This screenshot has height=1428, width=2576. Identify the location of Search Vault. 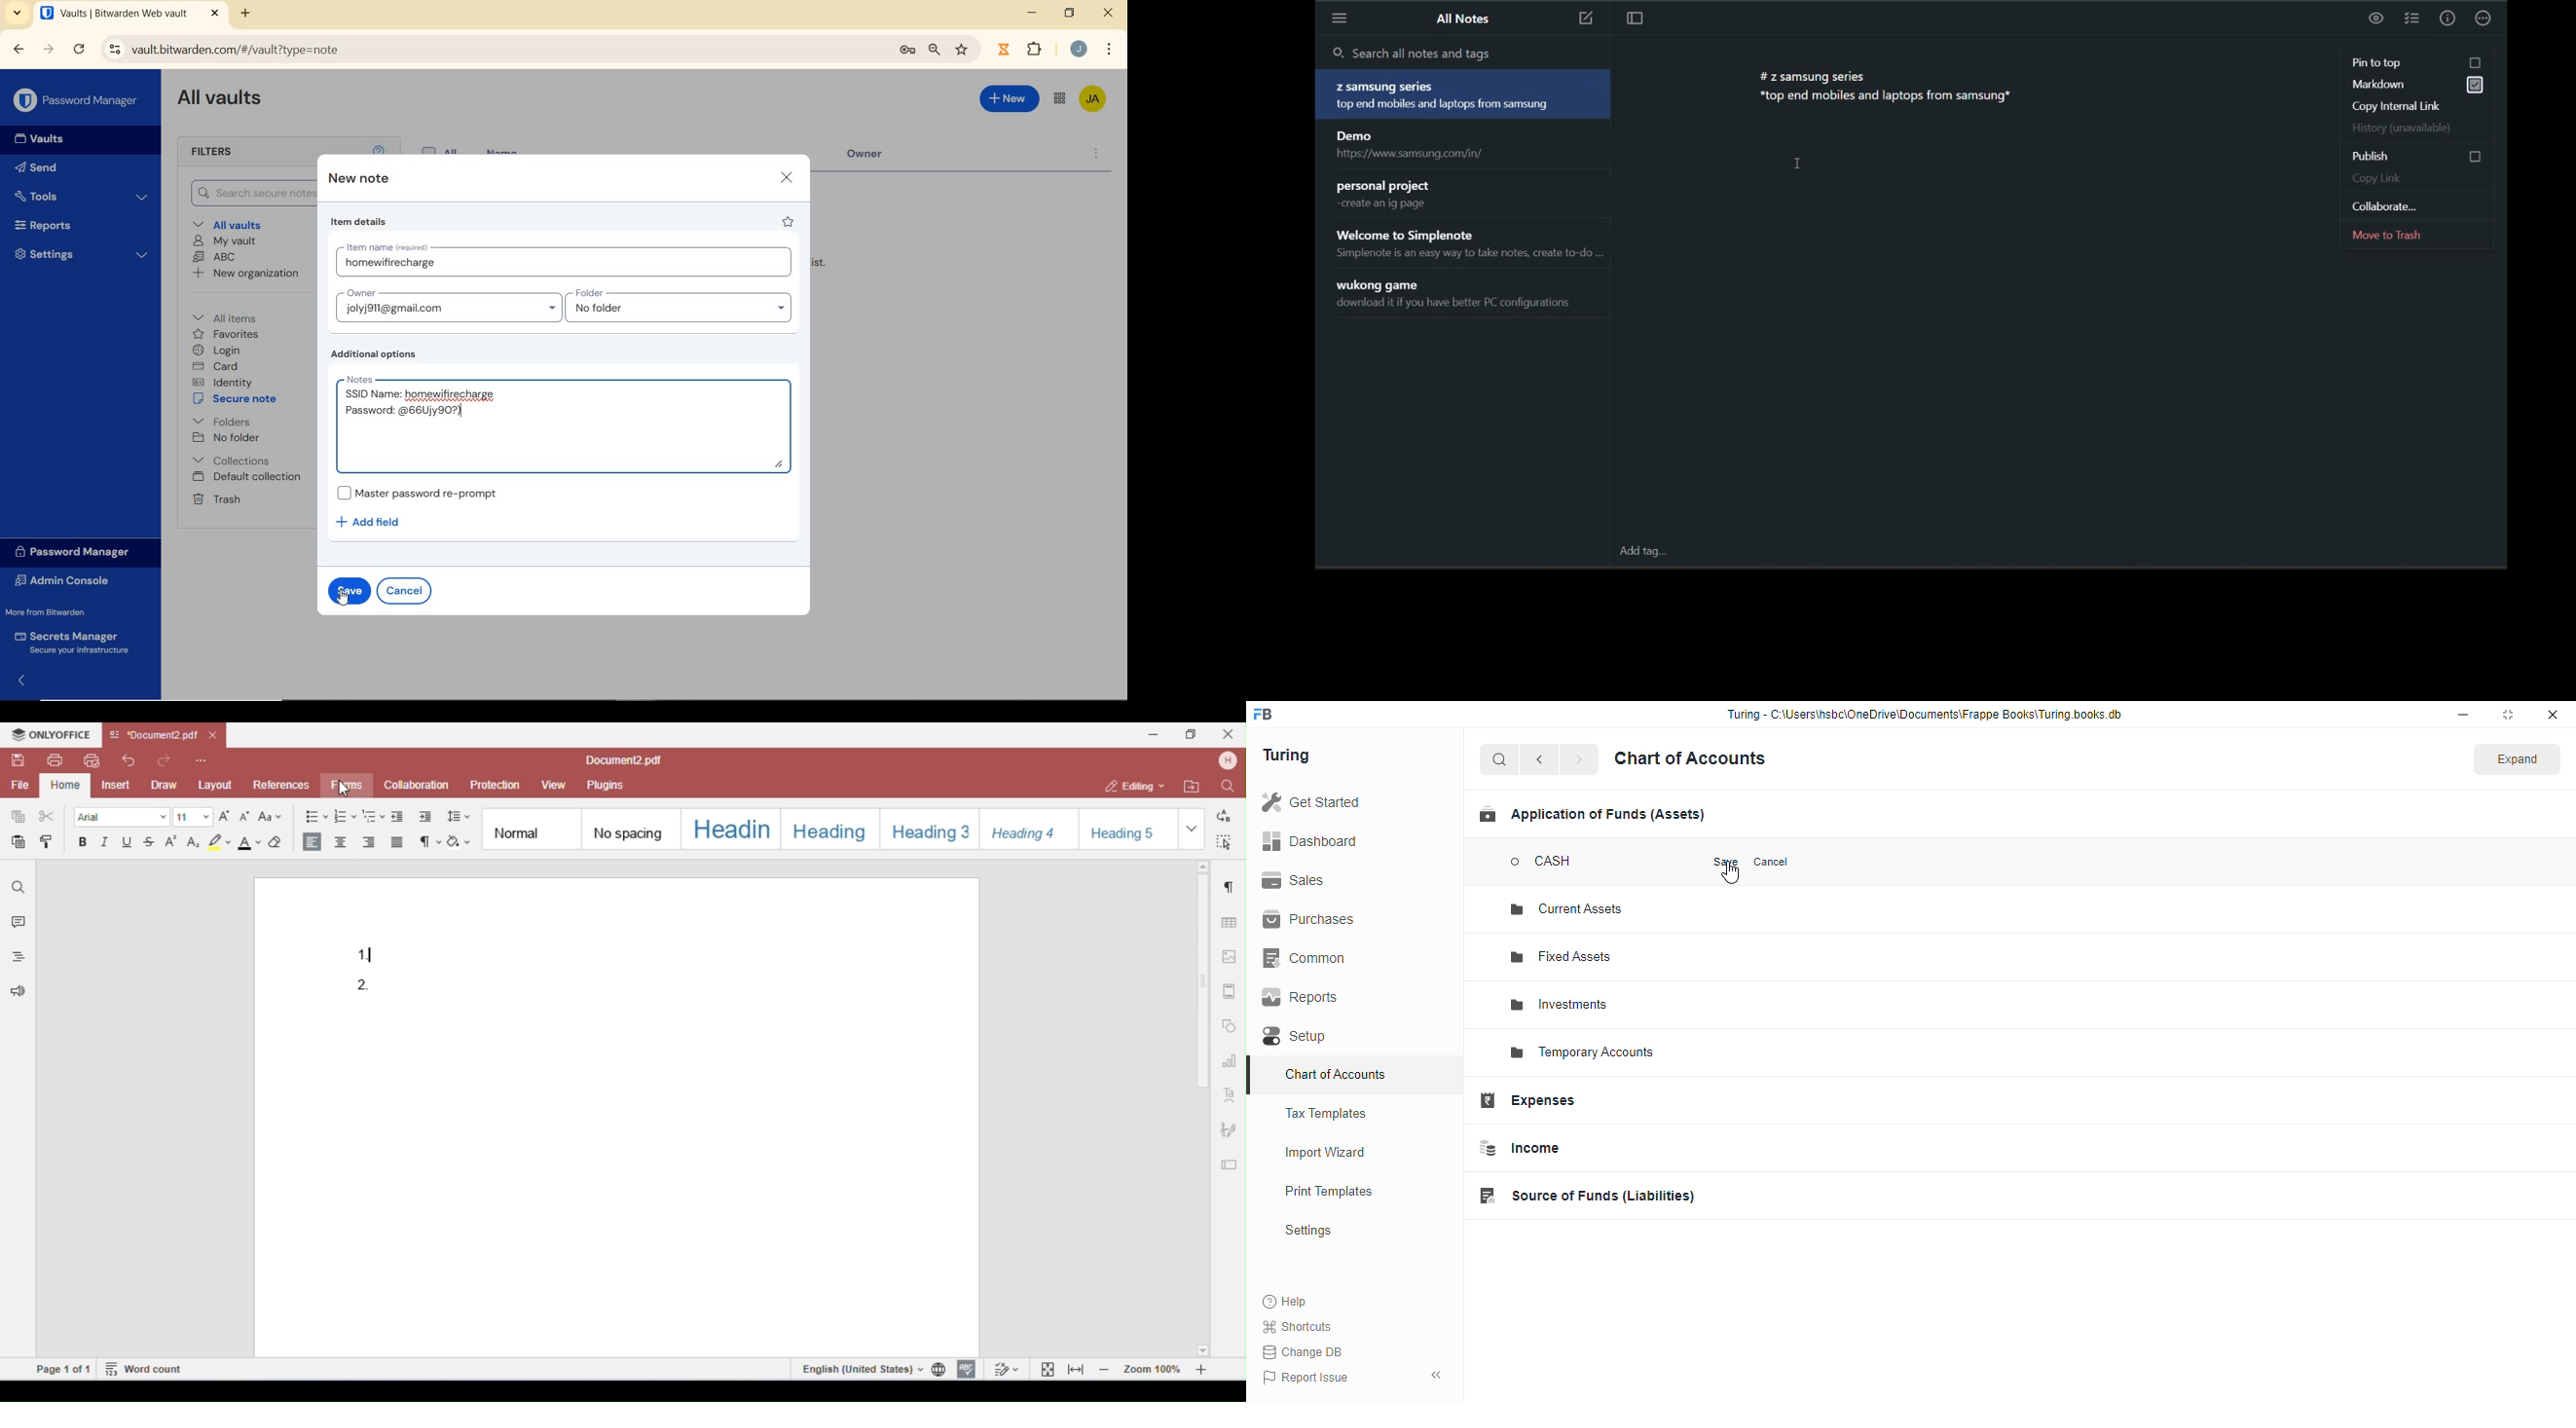
(247, 194).